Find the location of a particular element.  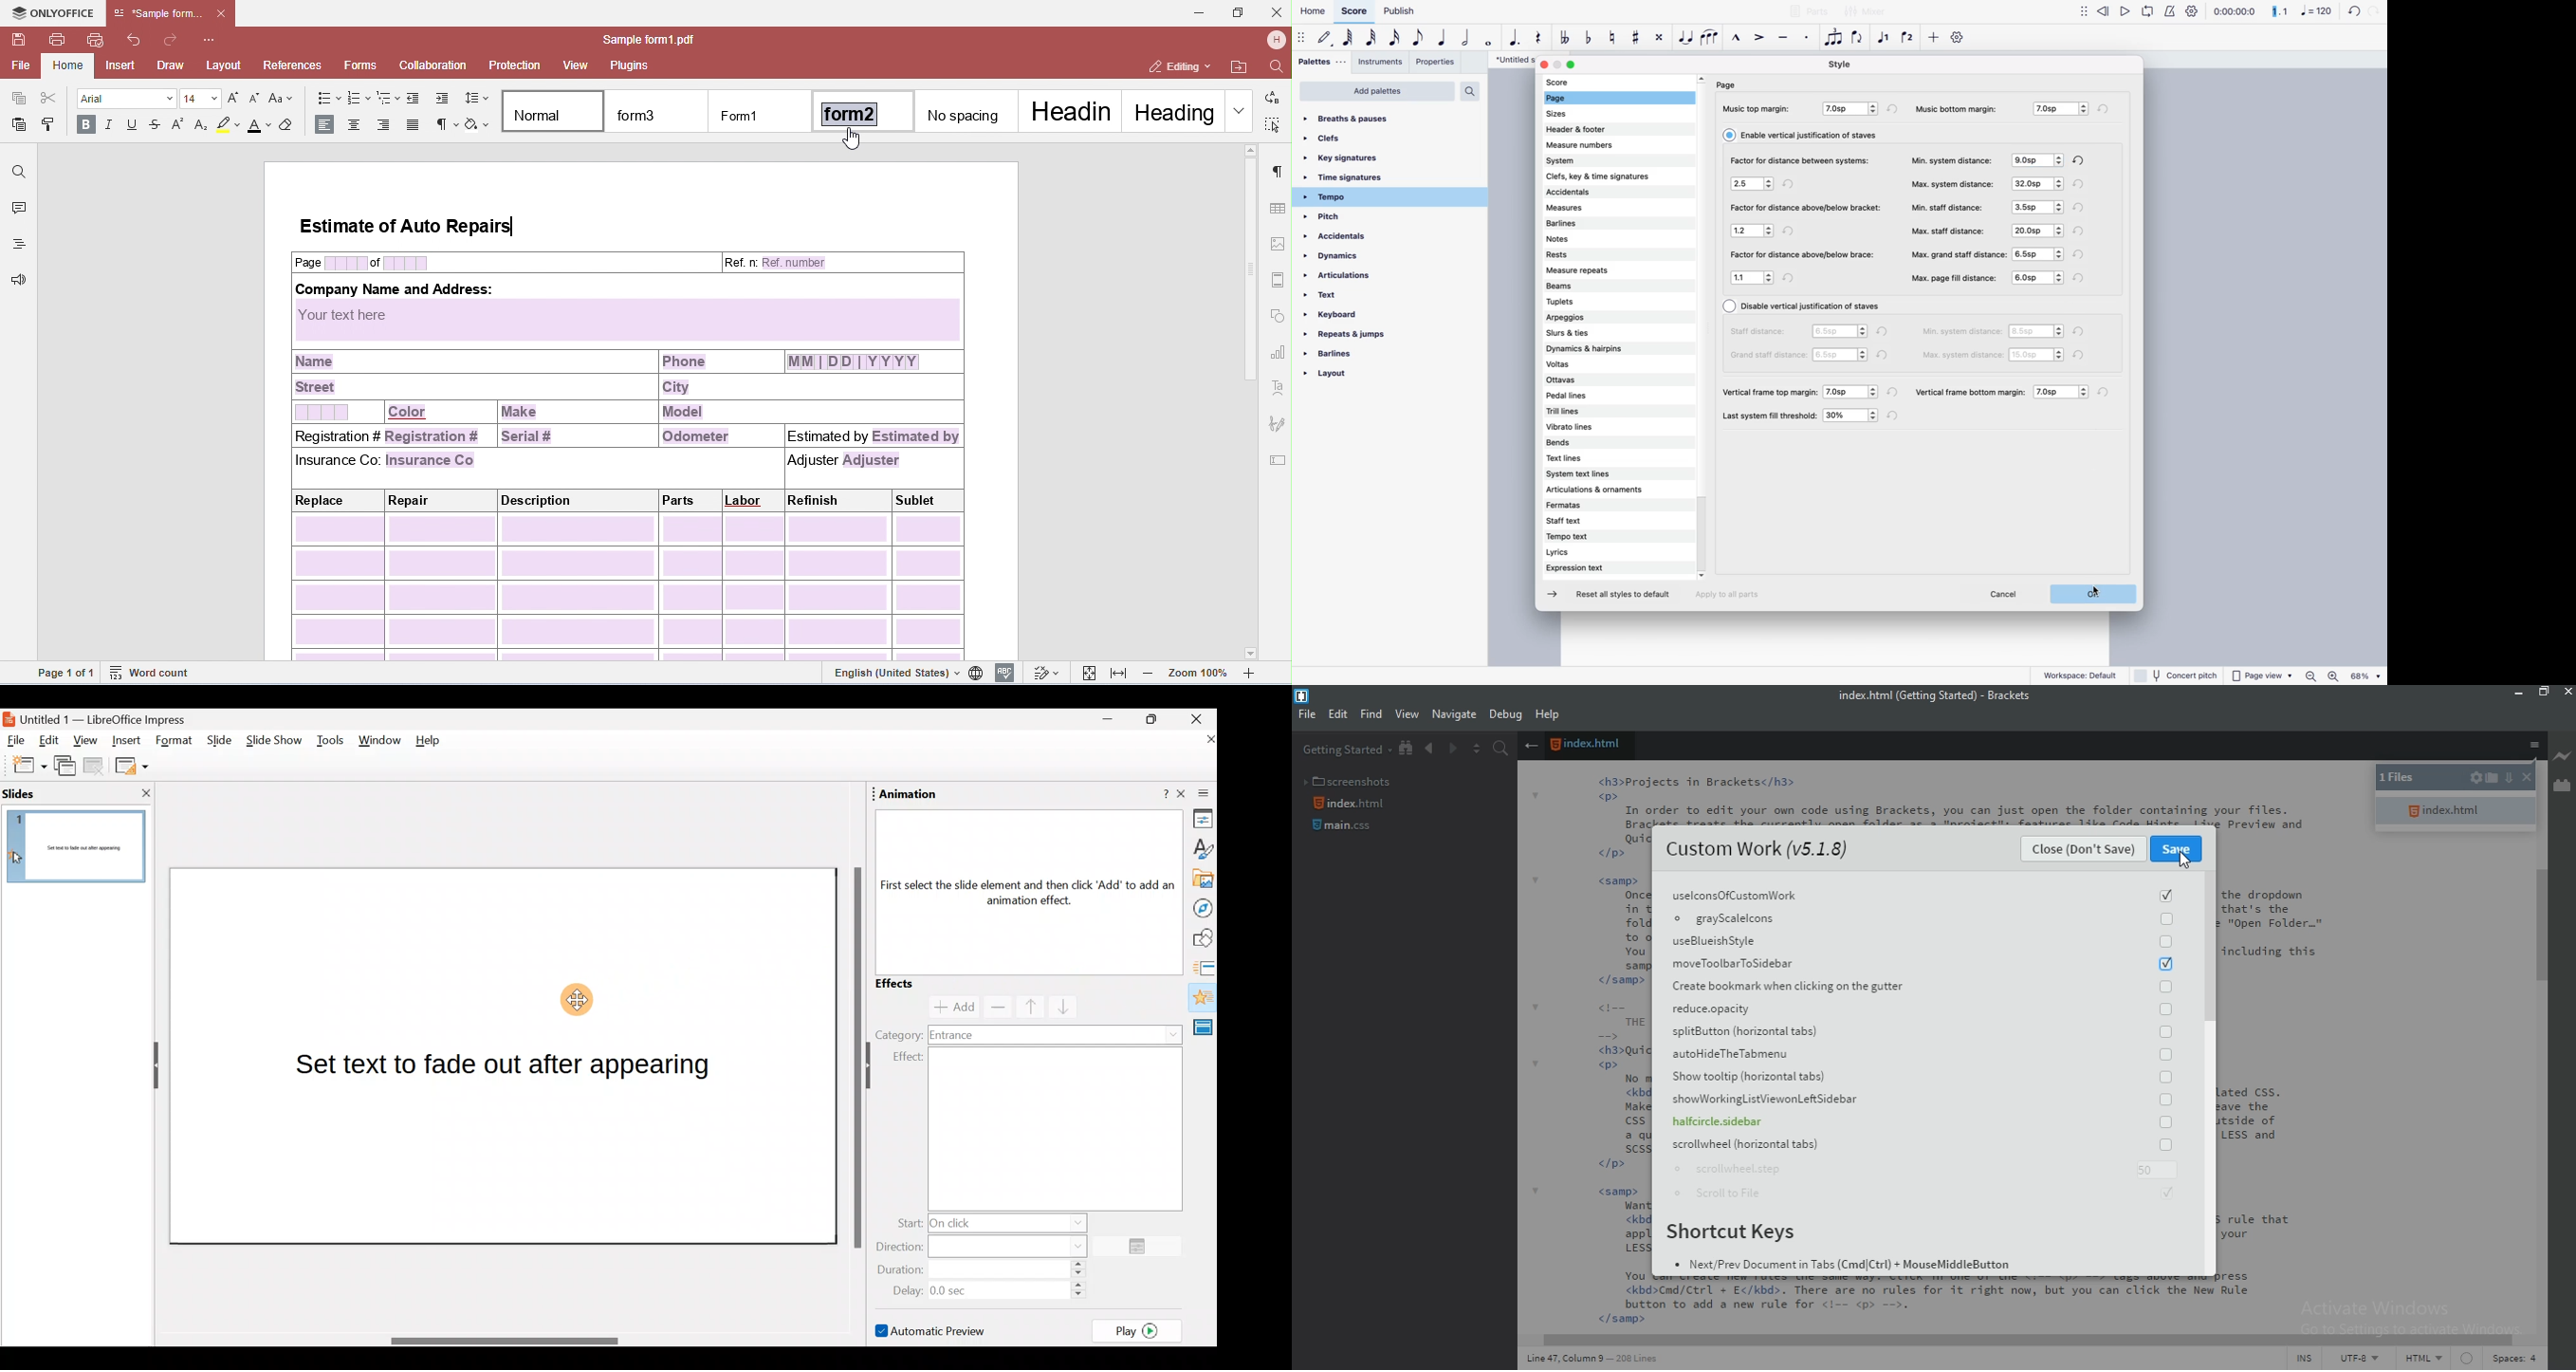

enable vertical justification of staves is located at coordinates (1804, 134).